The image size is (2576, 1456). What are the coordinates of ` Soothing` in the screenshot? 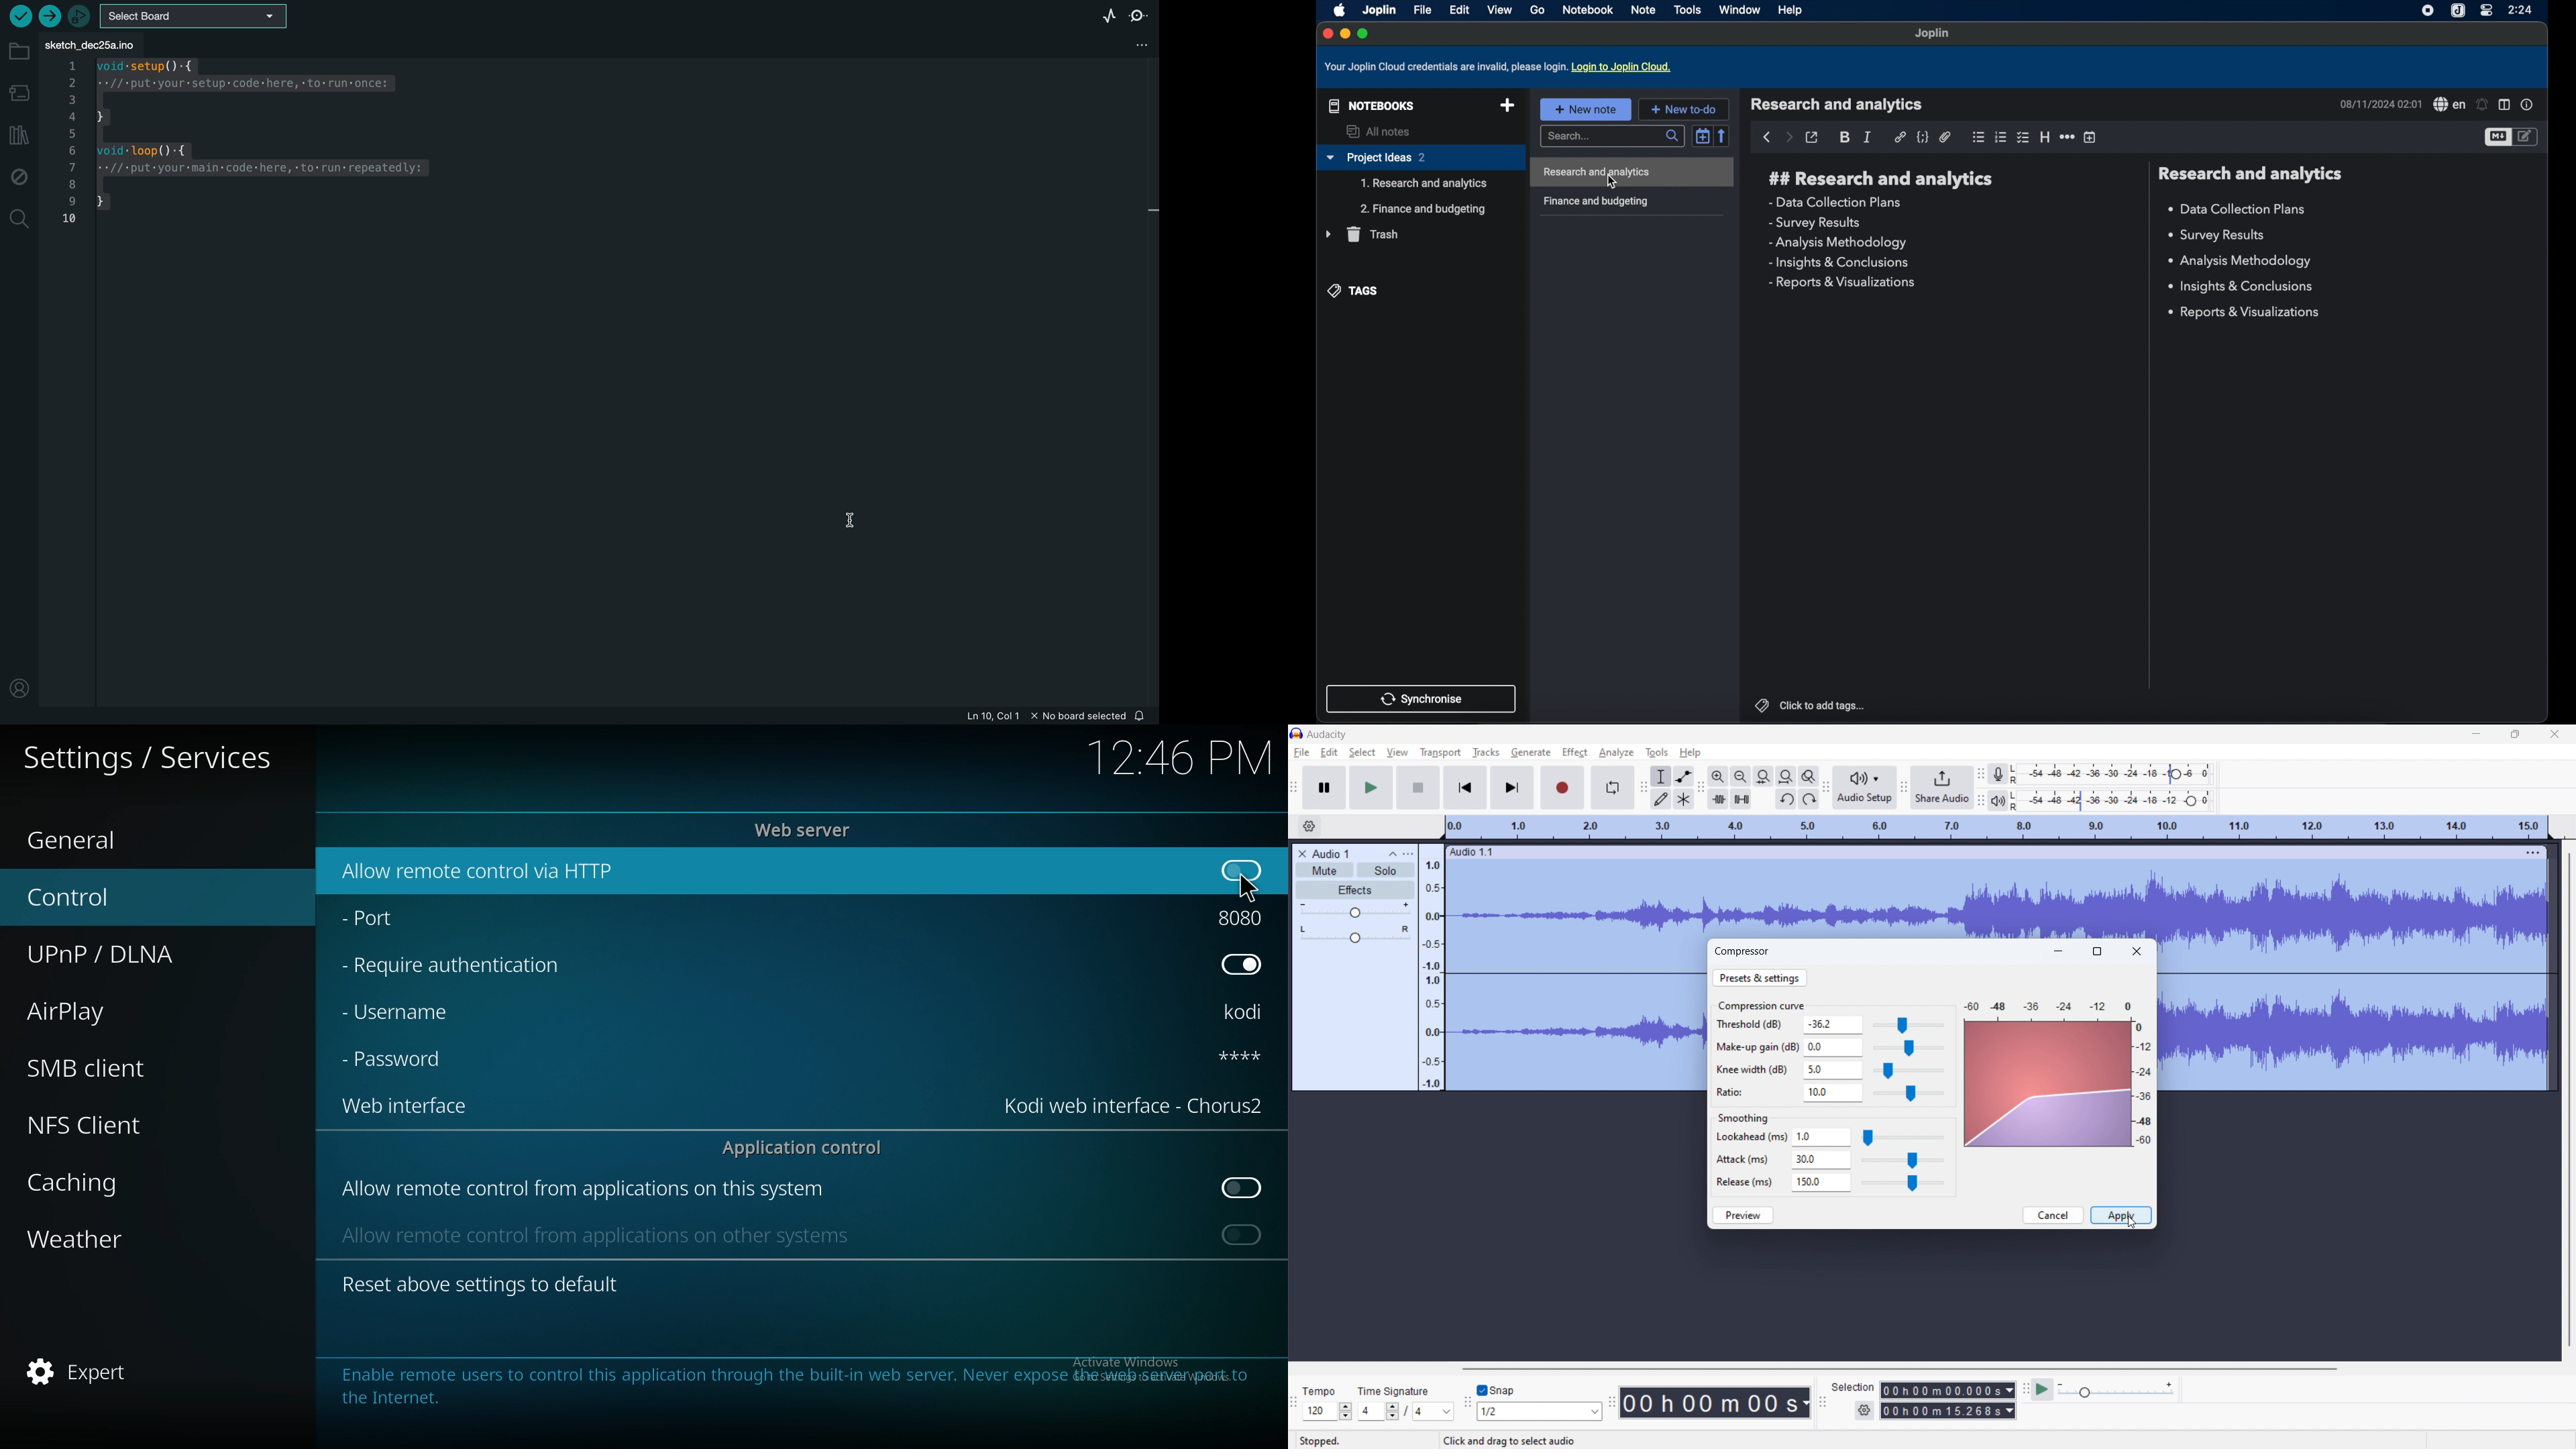 It's located at (1750, 1116).